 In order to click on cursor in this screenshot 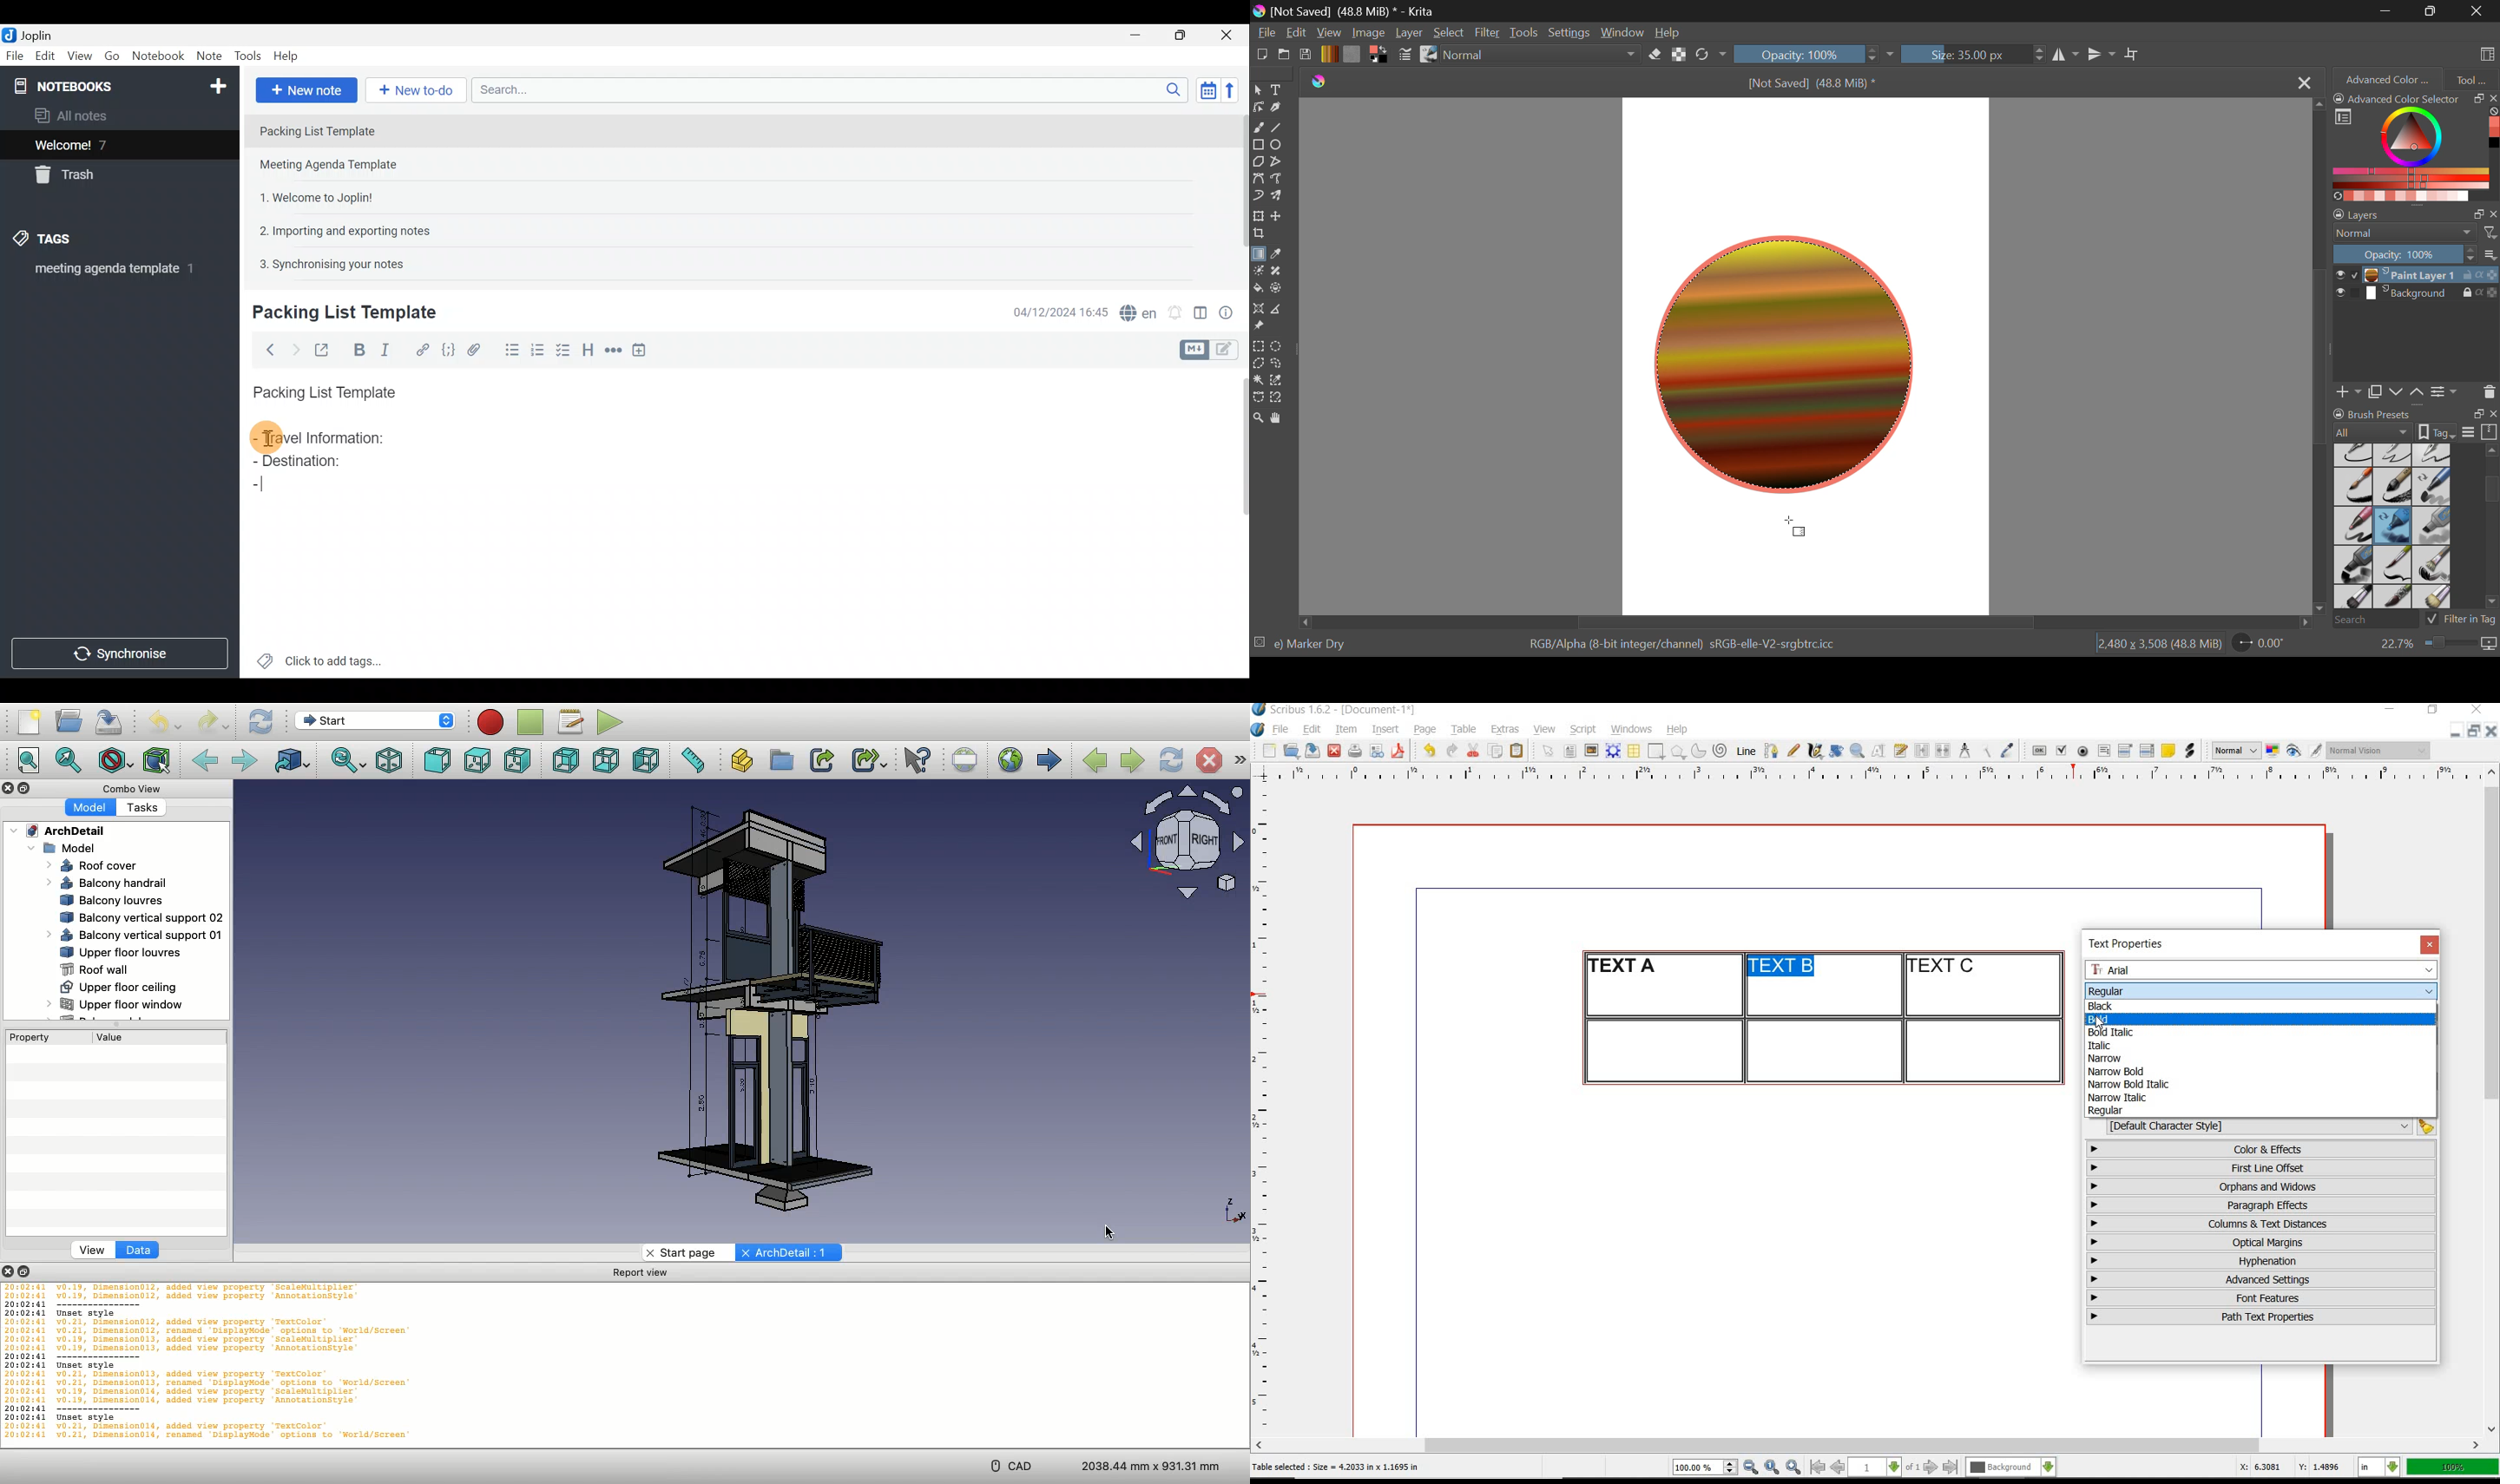, I will do `click(266, 439)`.